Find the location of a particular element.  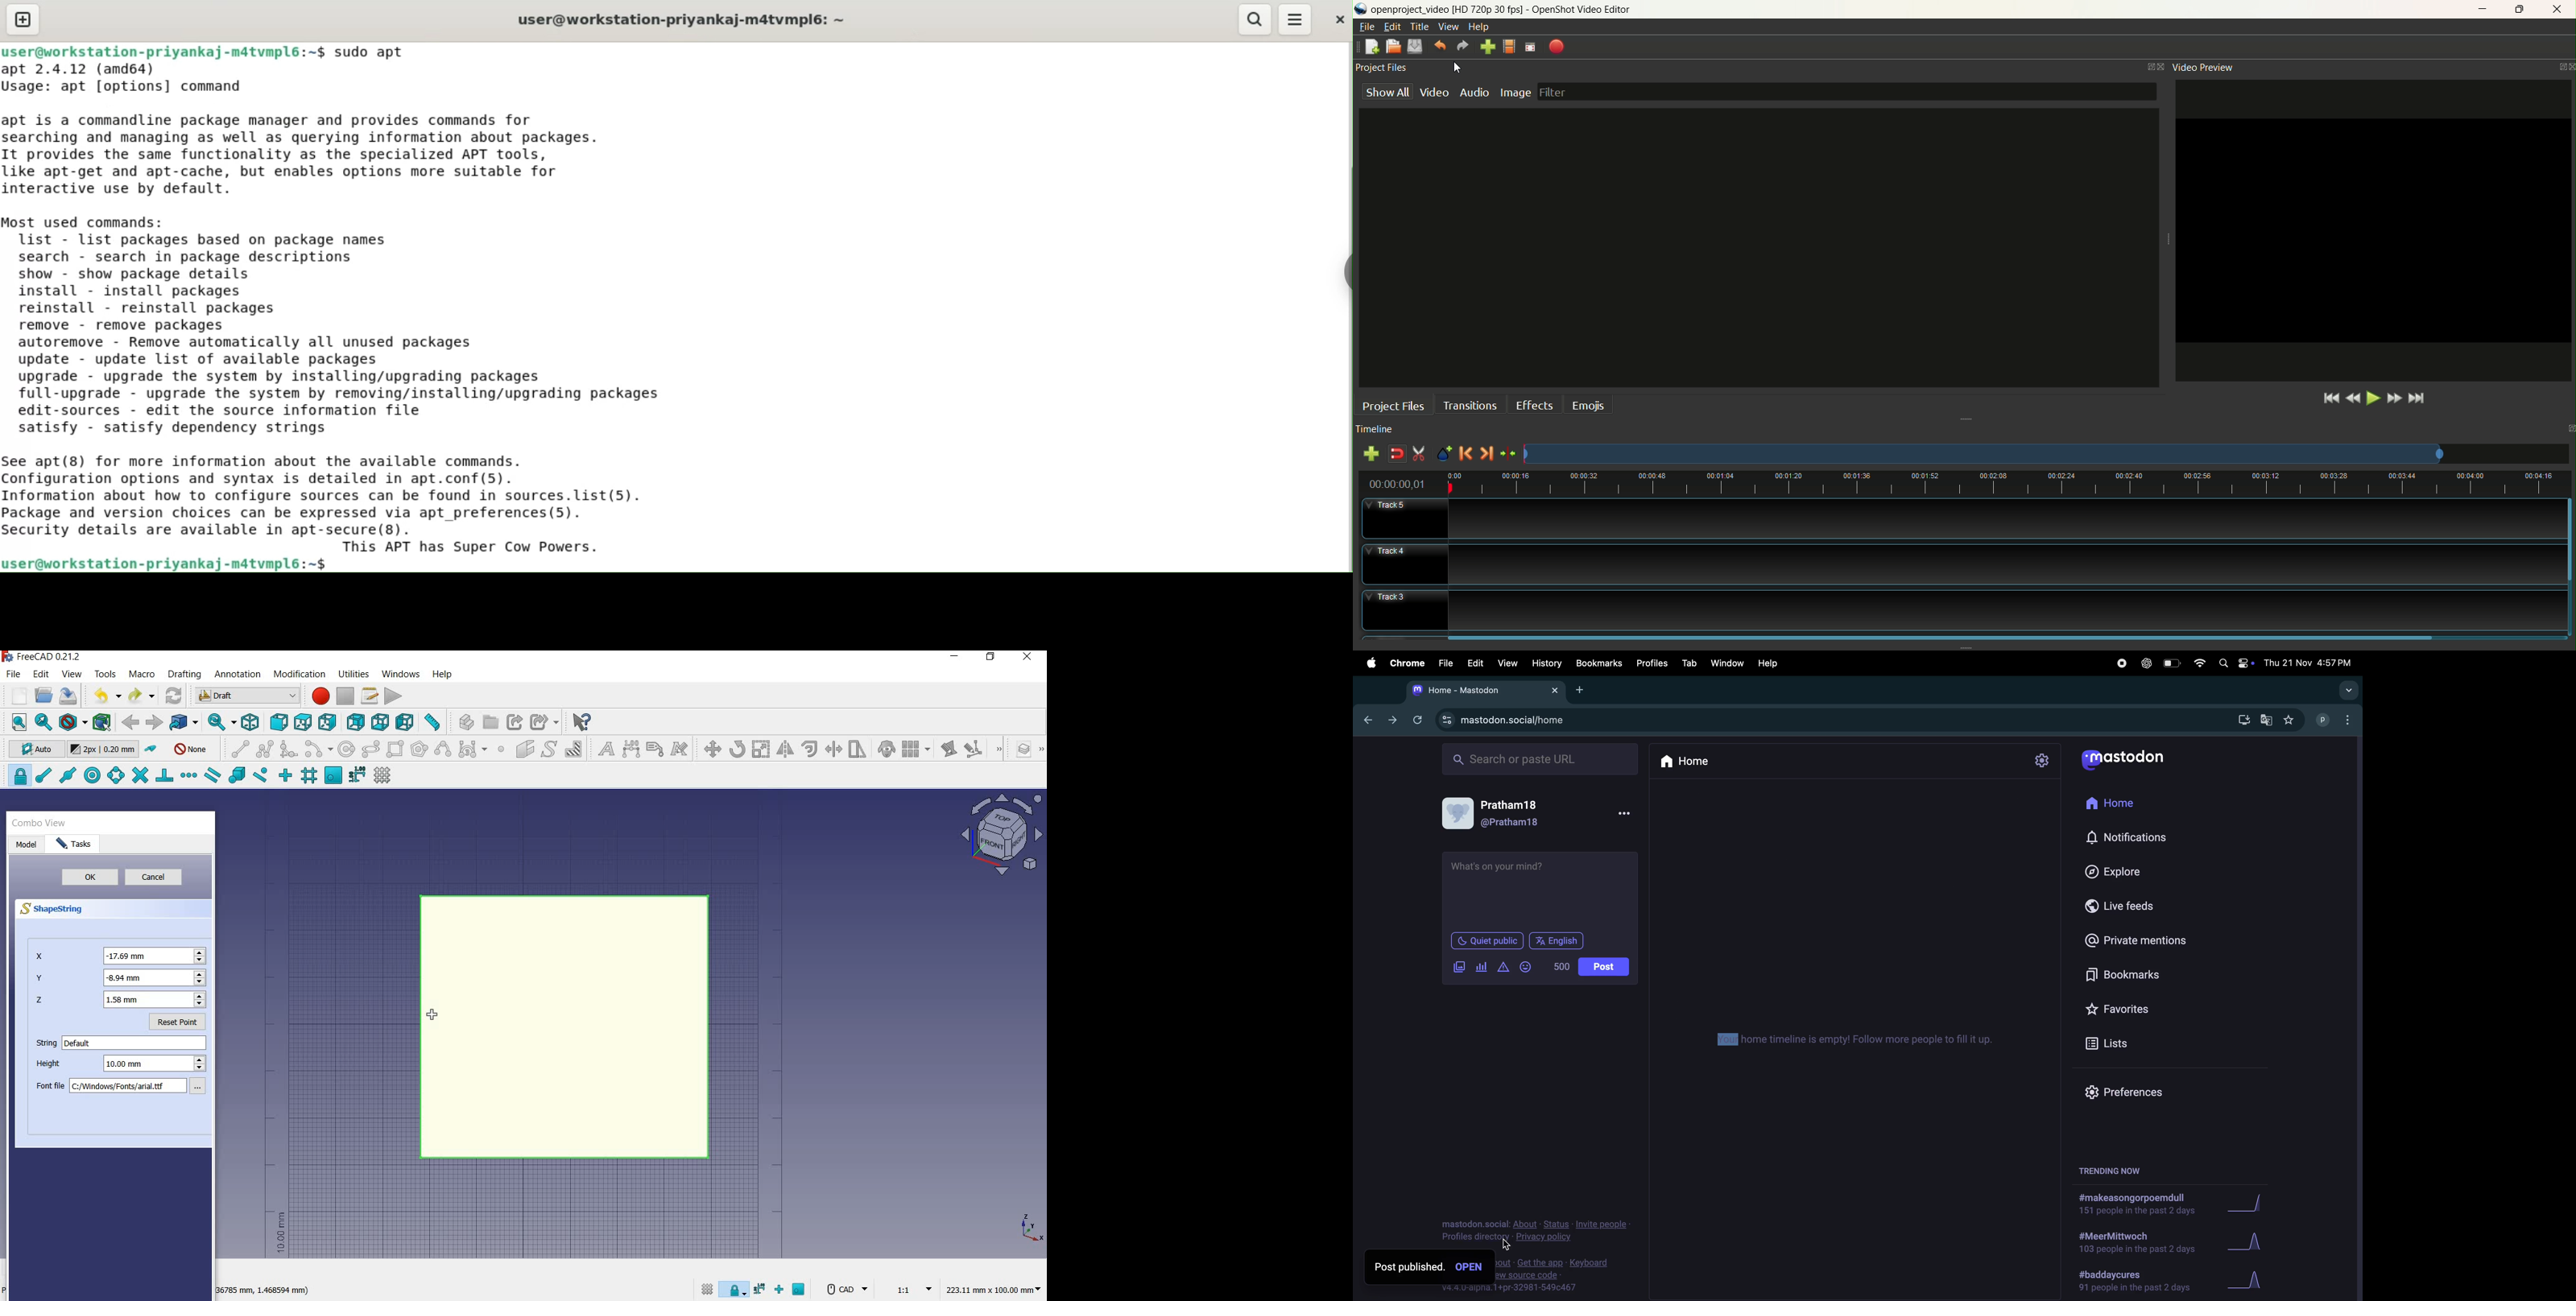

private mentions is located at coordinates (2137, 943).